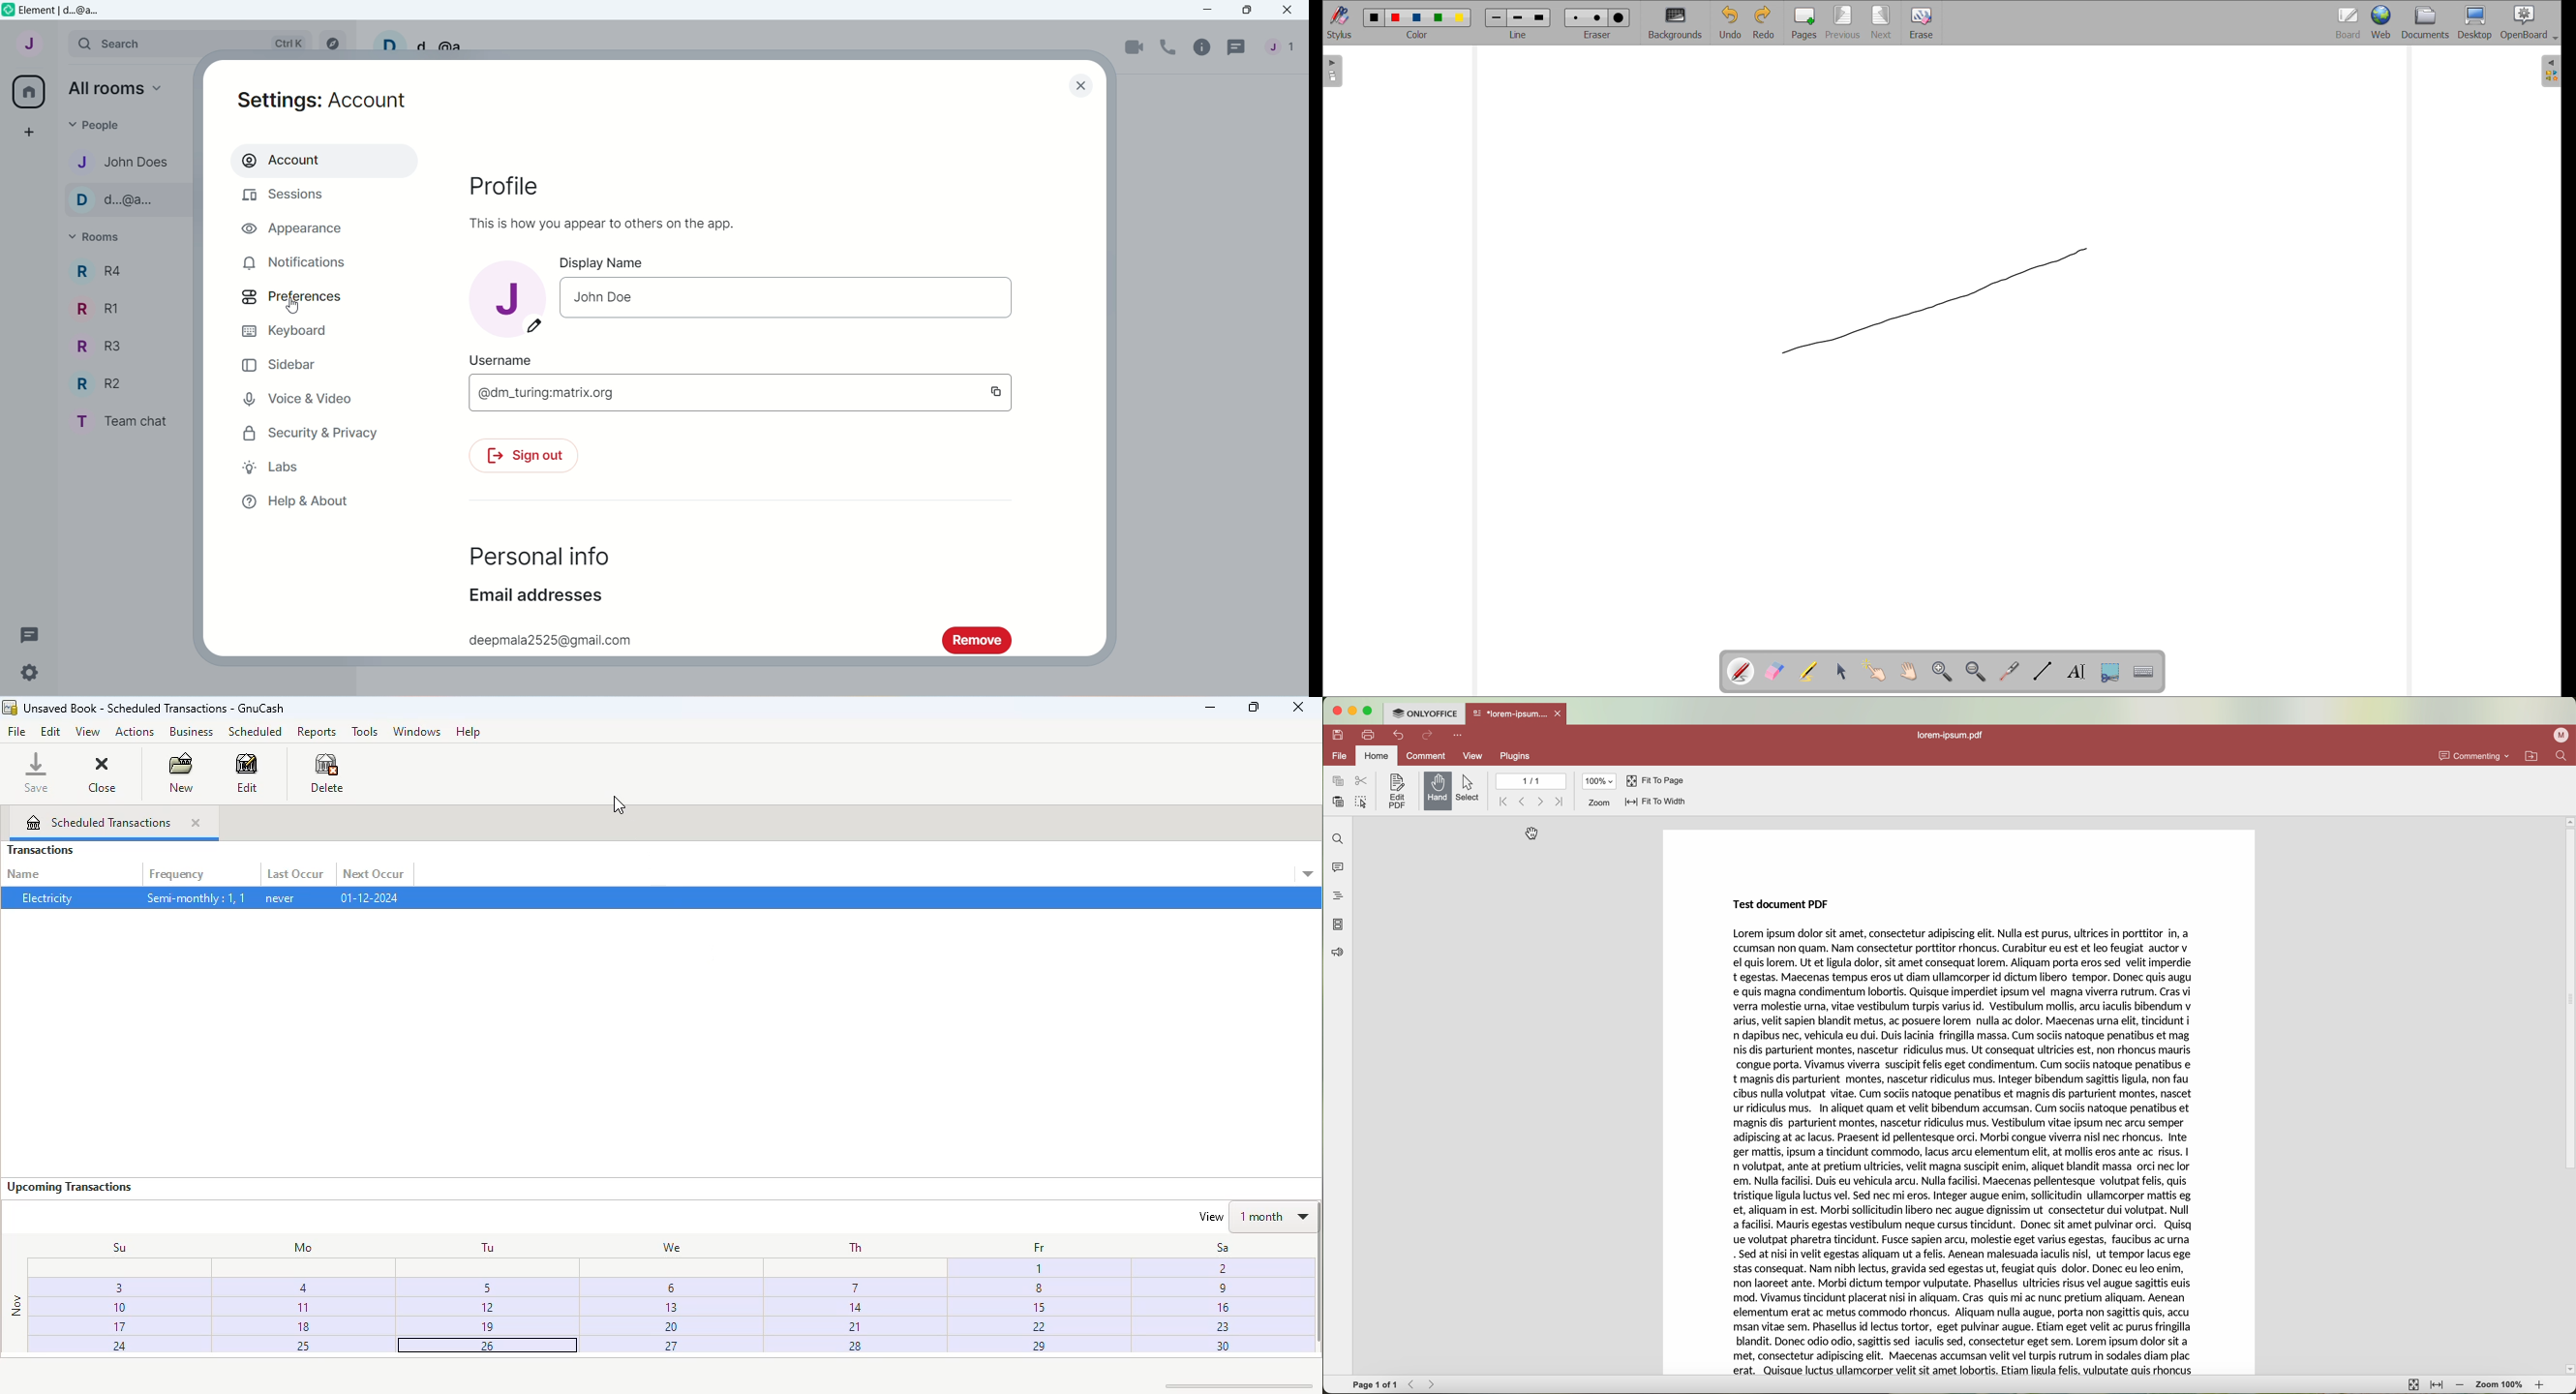  Describe the element at coordinates (1619, 18) in the screenshot. I see `Eraser size` at that location.